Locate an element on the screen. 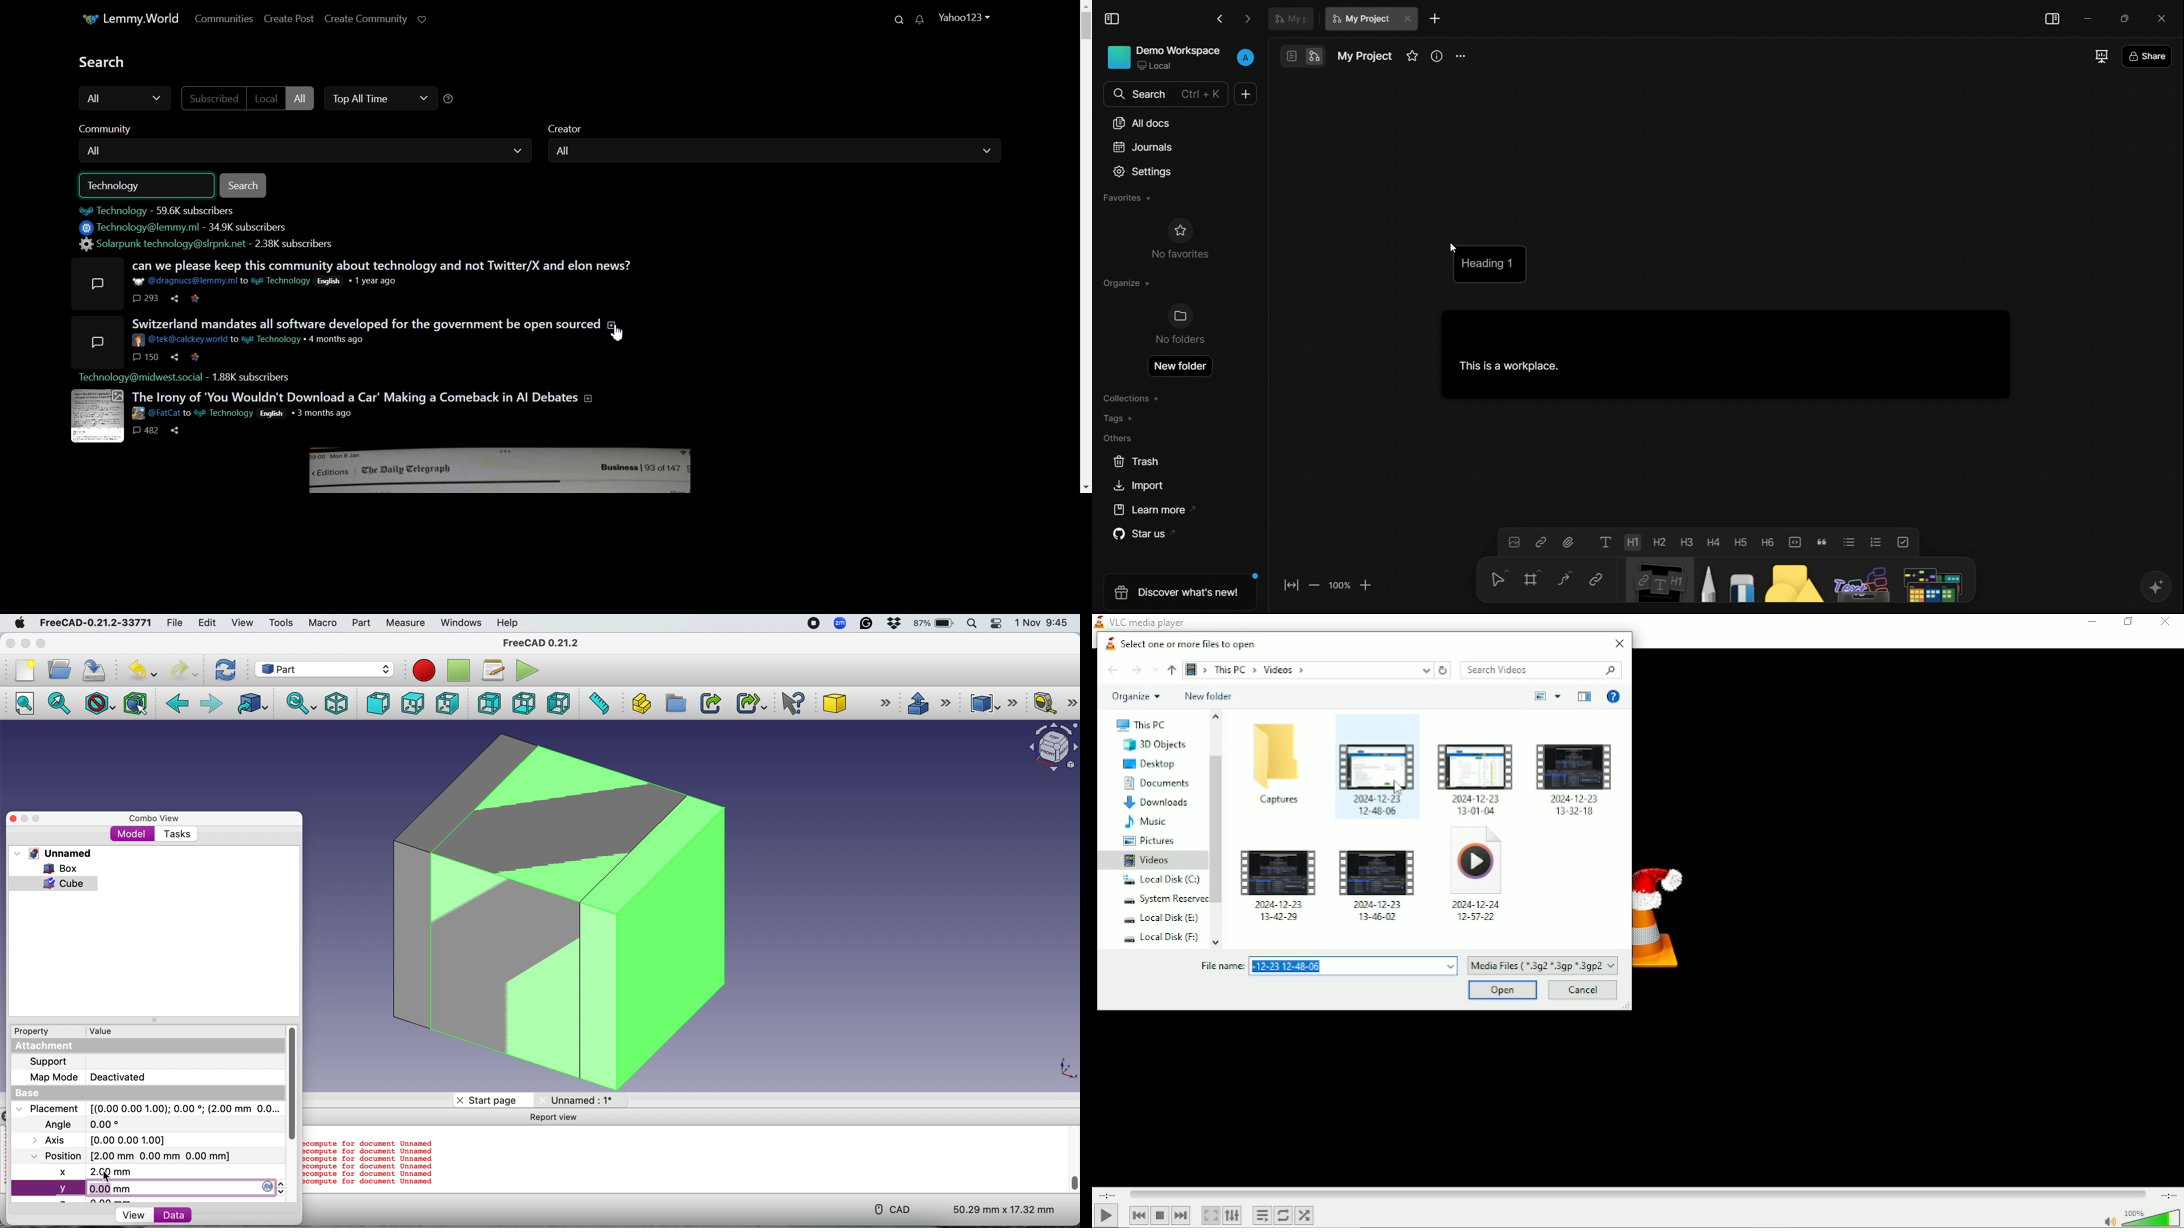  show Previous pane is located at coordinates (1583, 696).